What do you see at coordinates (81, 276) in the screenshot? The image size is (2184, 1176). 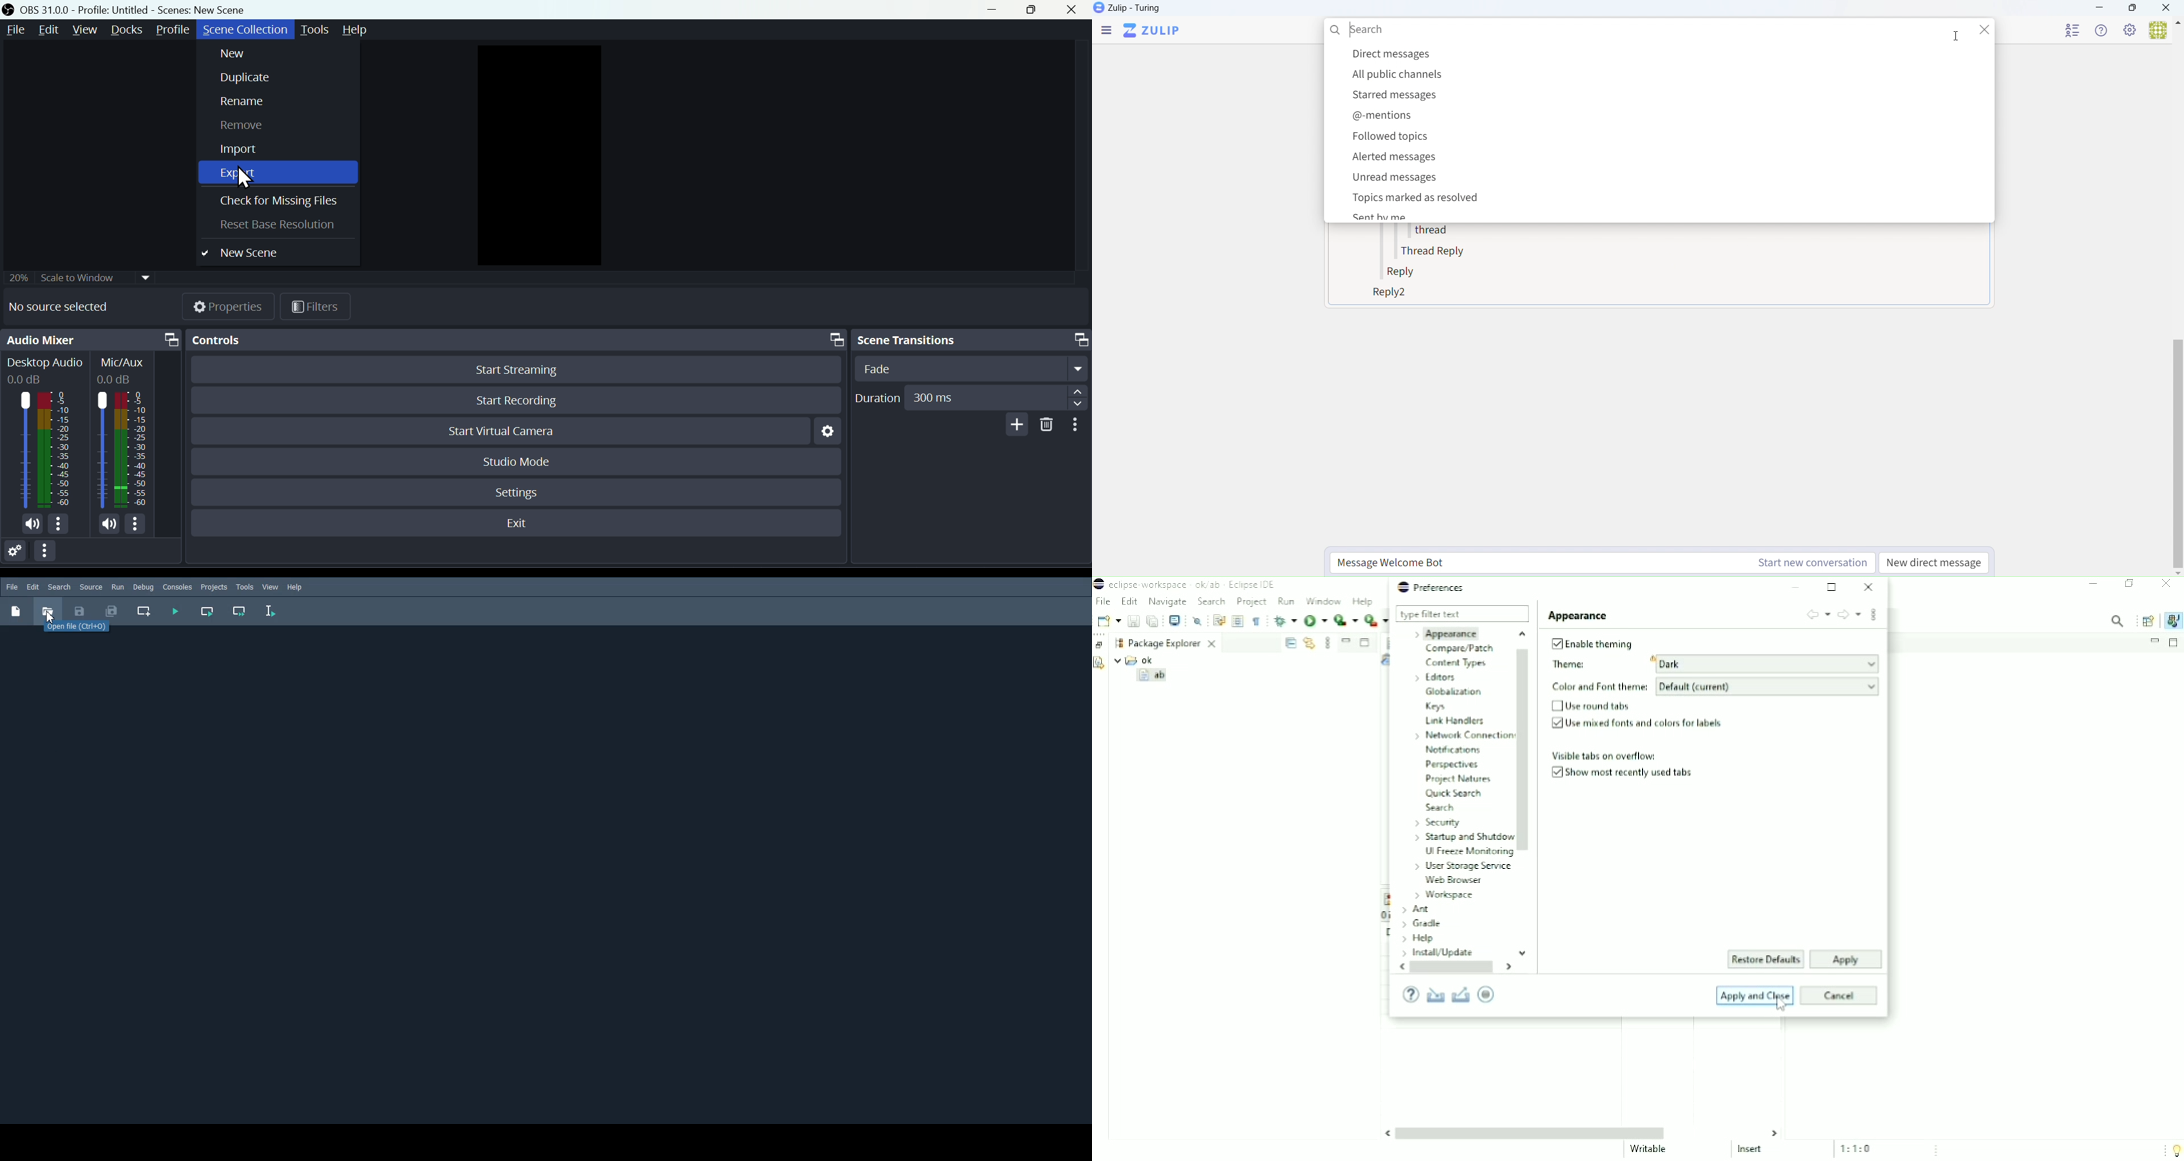 I see `Scale to window` at bounding box center [81, 276].